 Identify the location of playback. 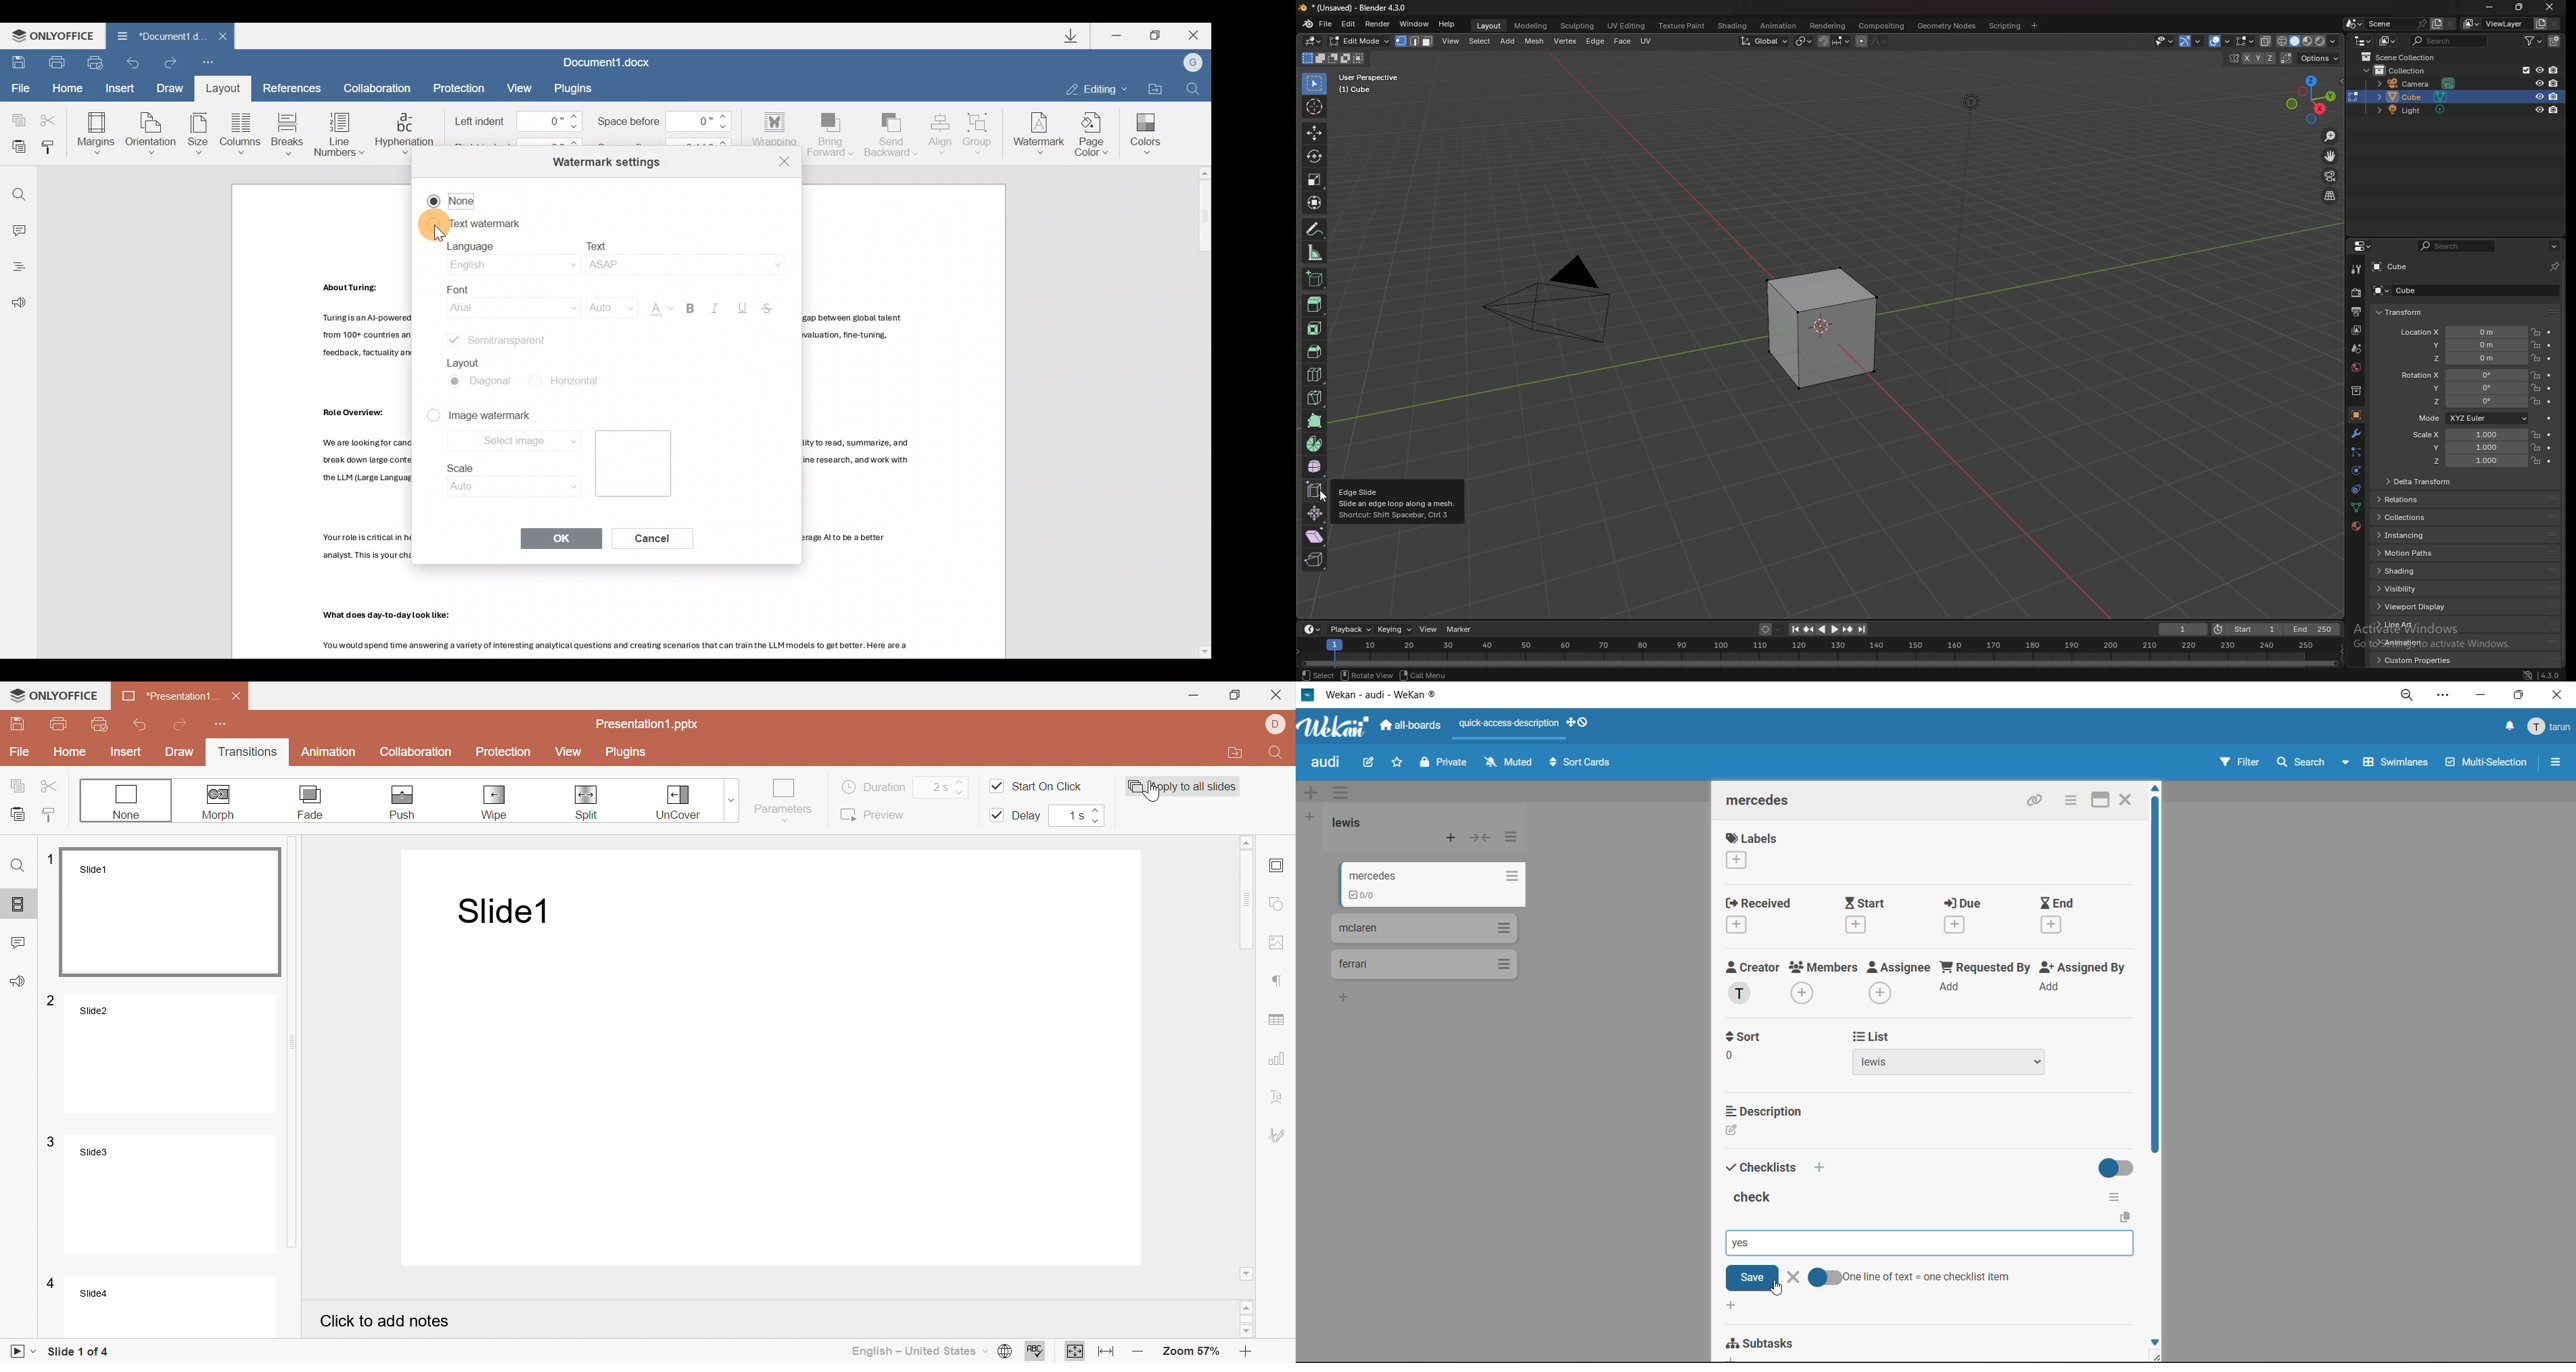
(1351, 629).